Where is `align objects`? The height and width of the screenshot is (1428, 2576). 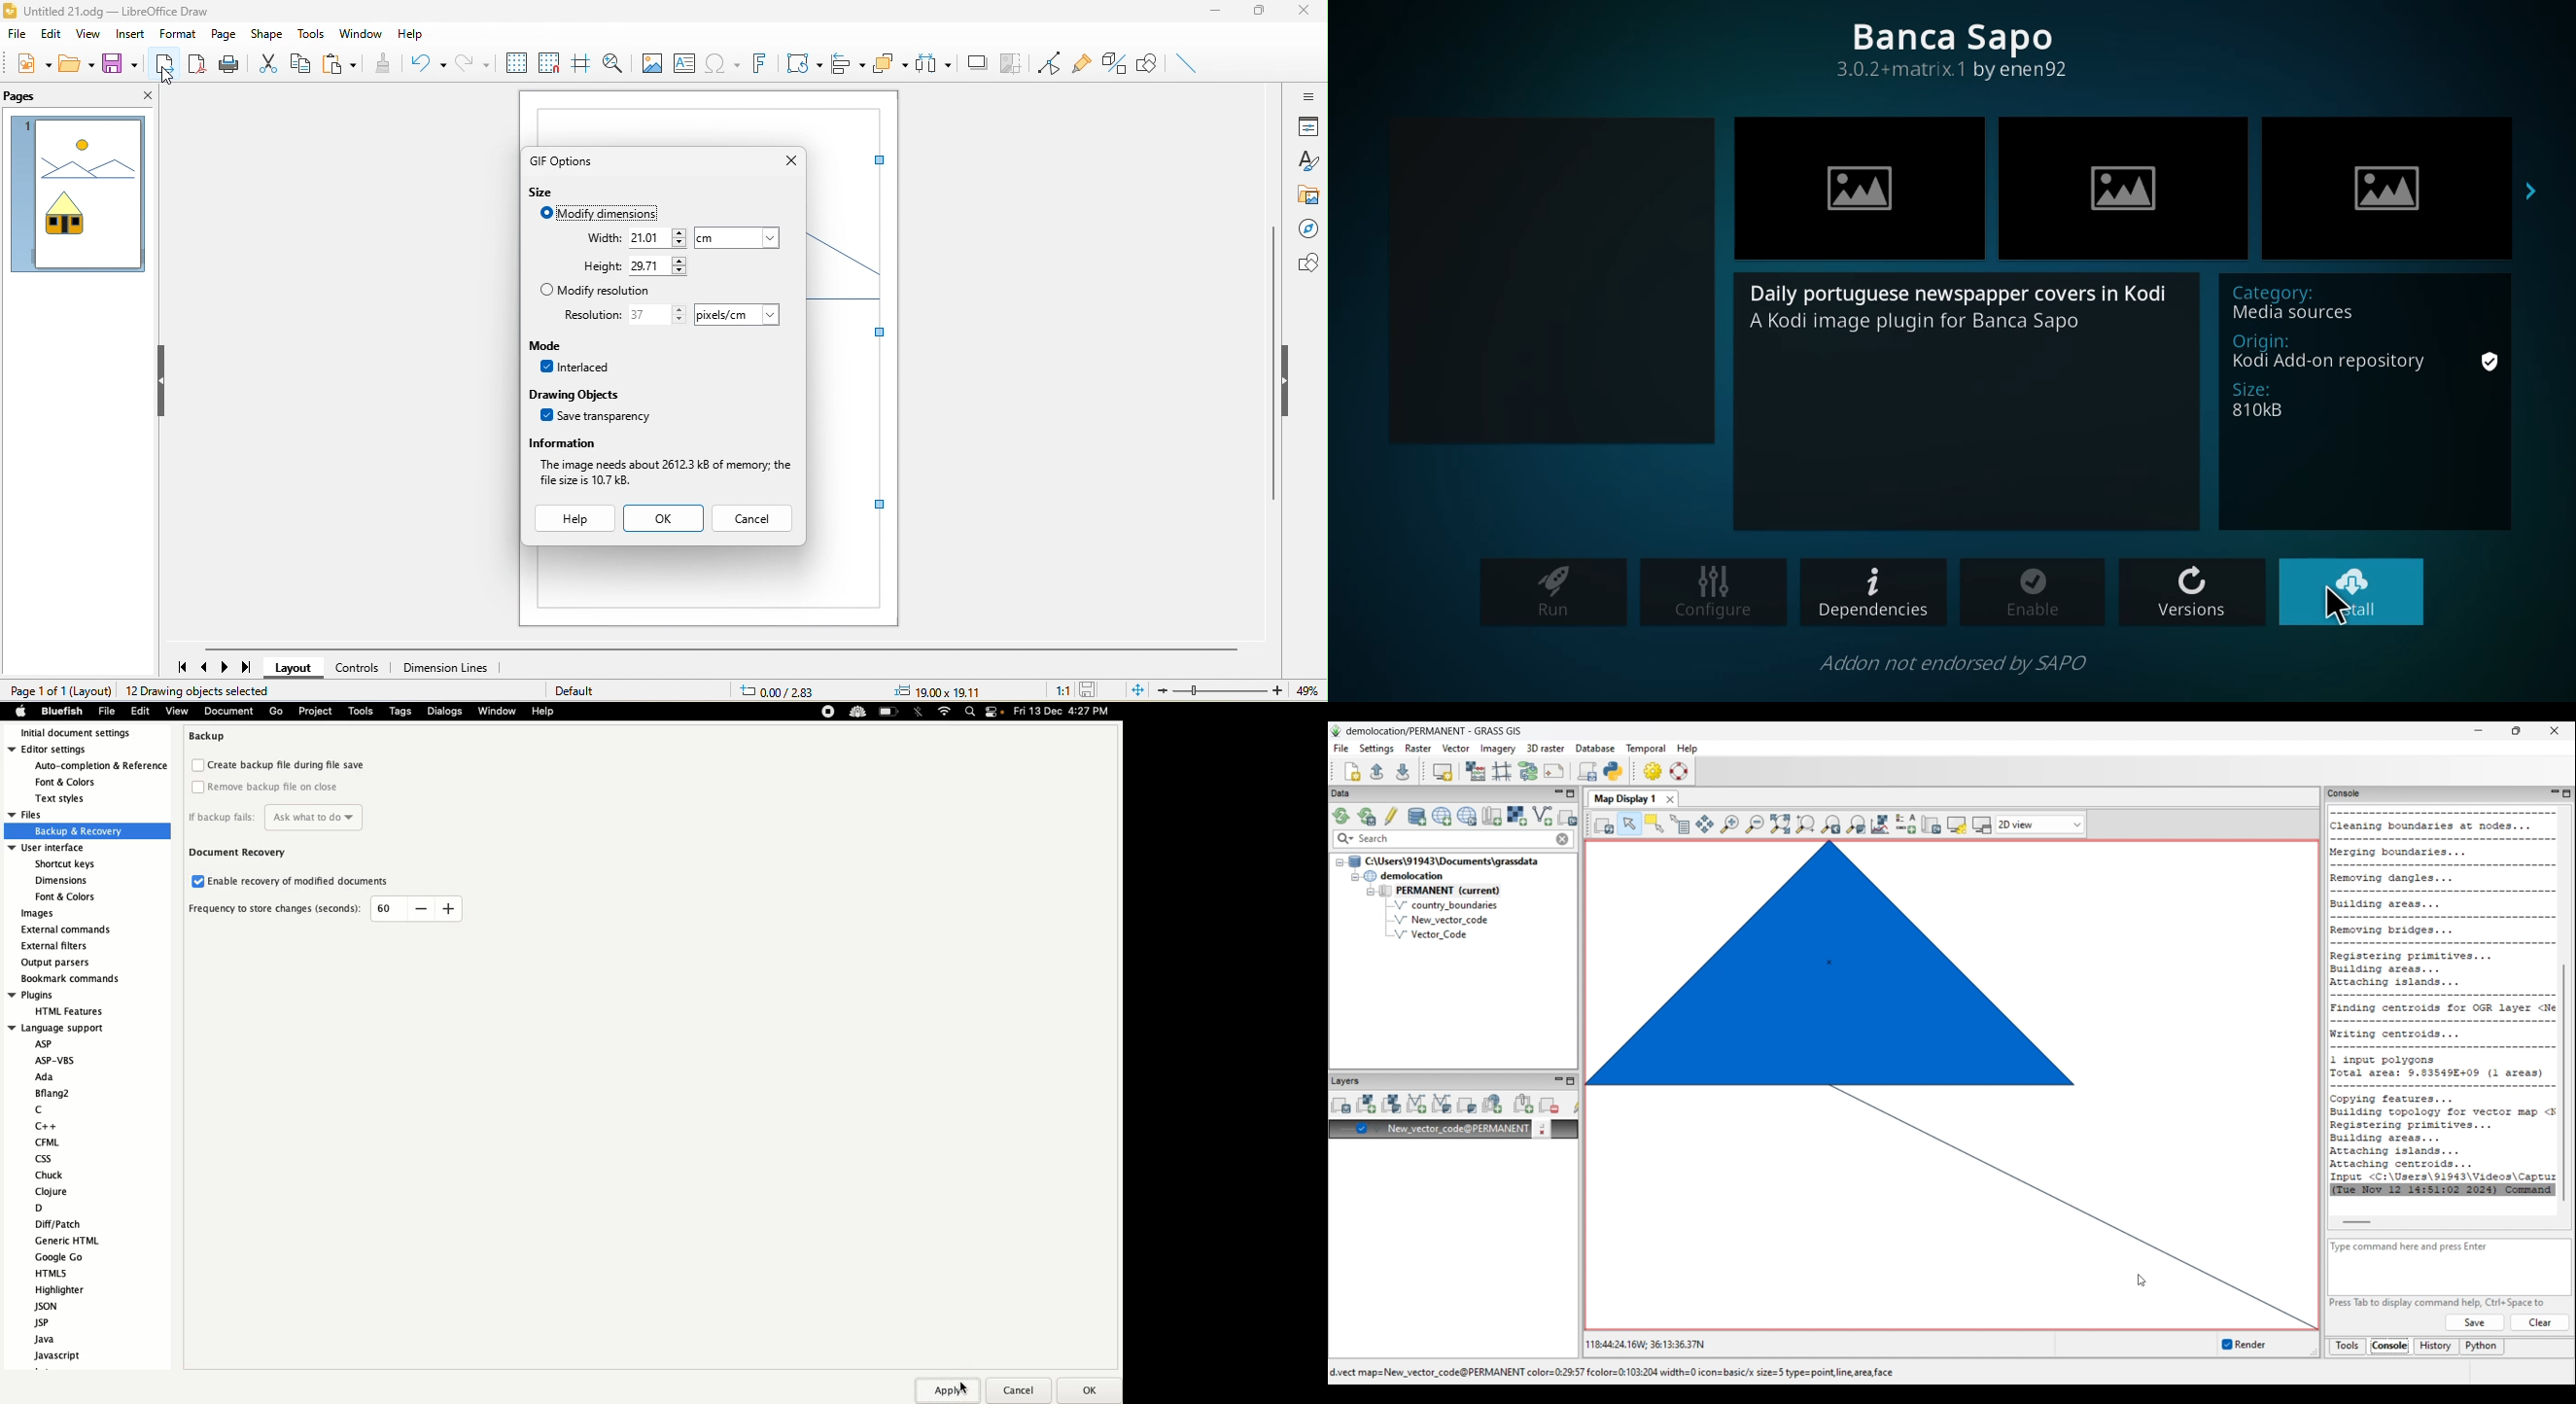
align objects is located at coordinates (850, 62).